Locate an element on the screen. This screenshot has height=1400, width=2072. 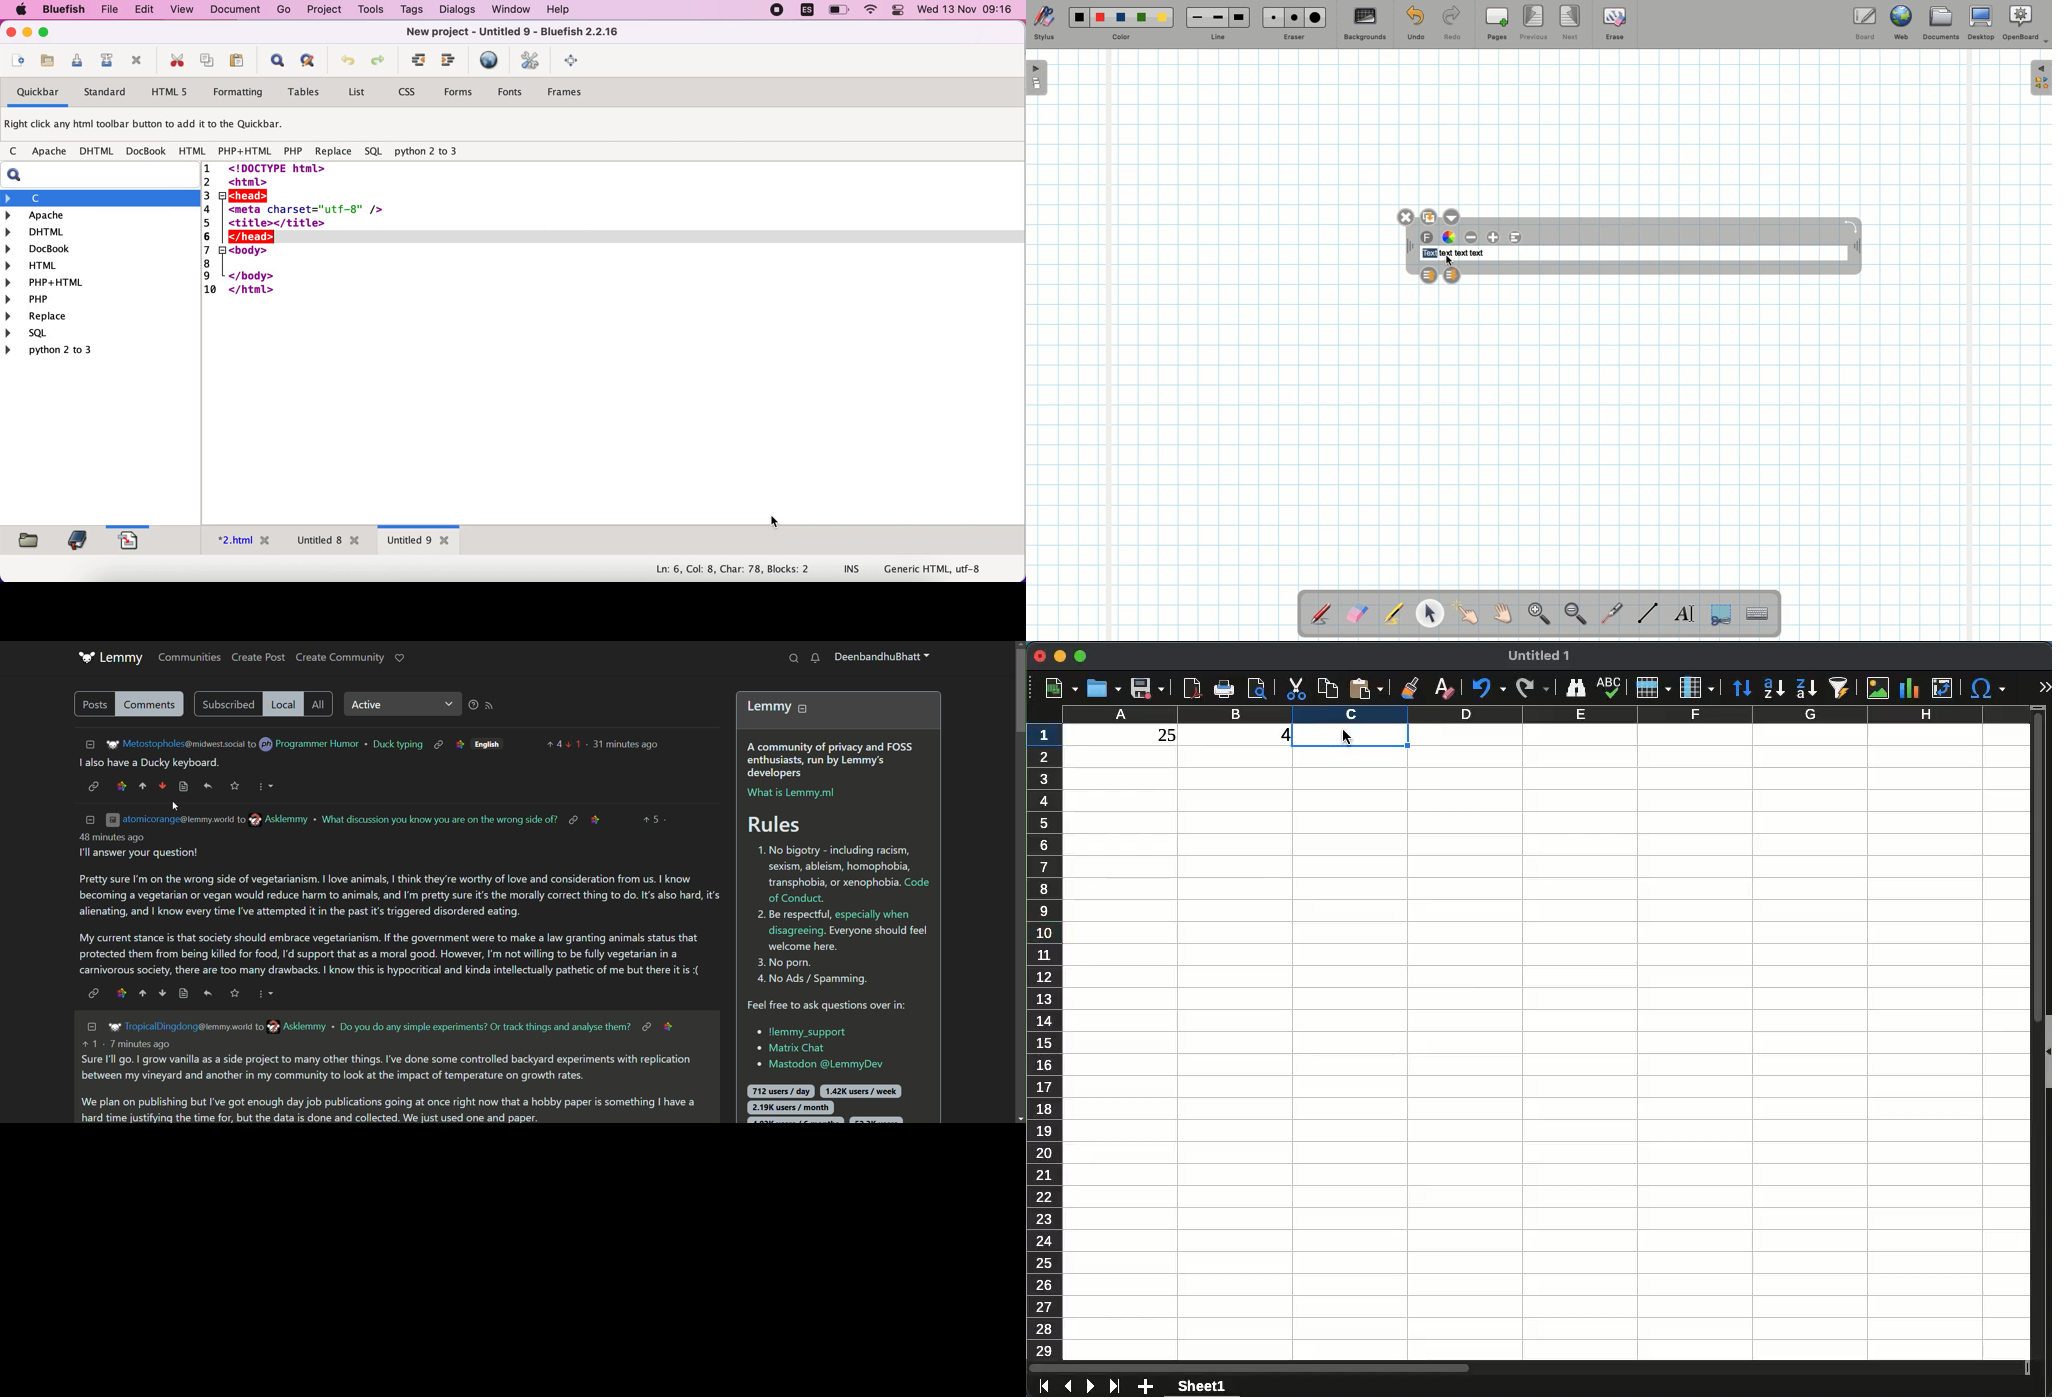
add sheet is located at coordinates (1147, 1386).